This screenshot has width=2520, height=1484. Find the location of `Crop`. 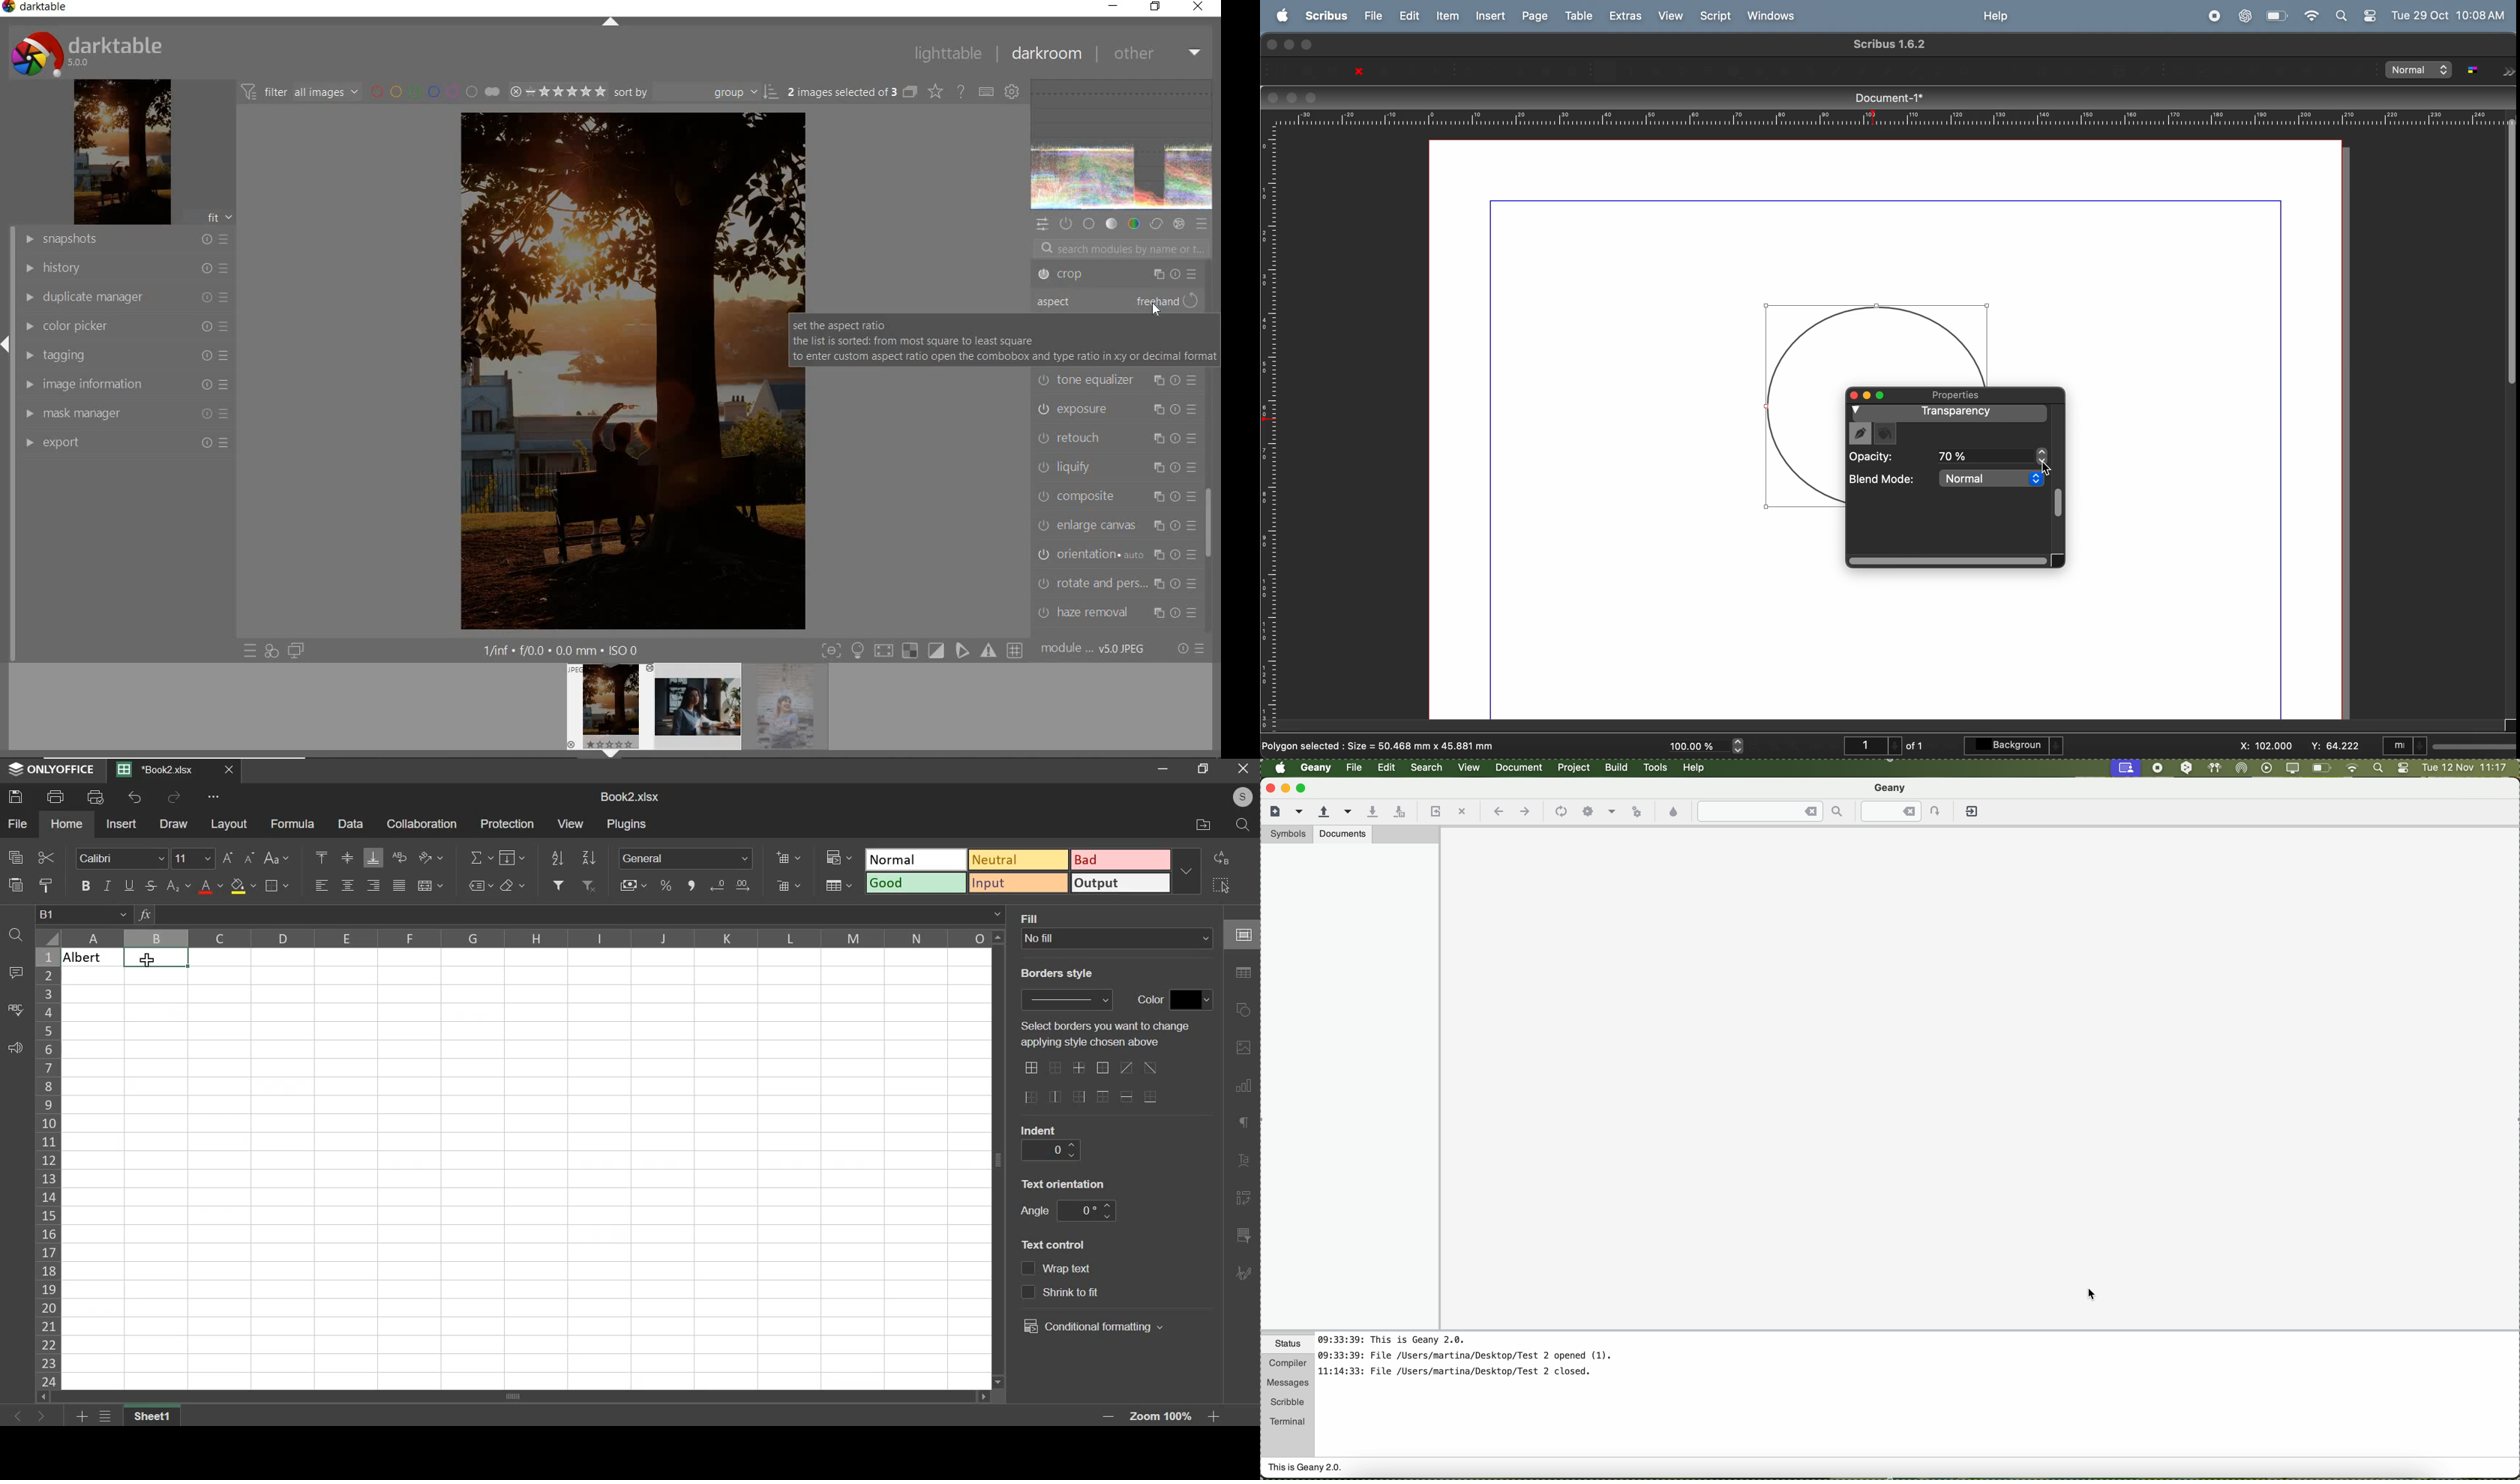

Crop is located at coordinates (1117, 276).